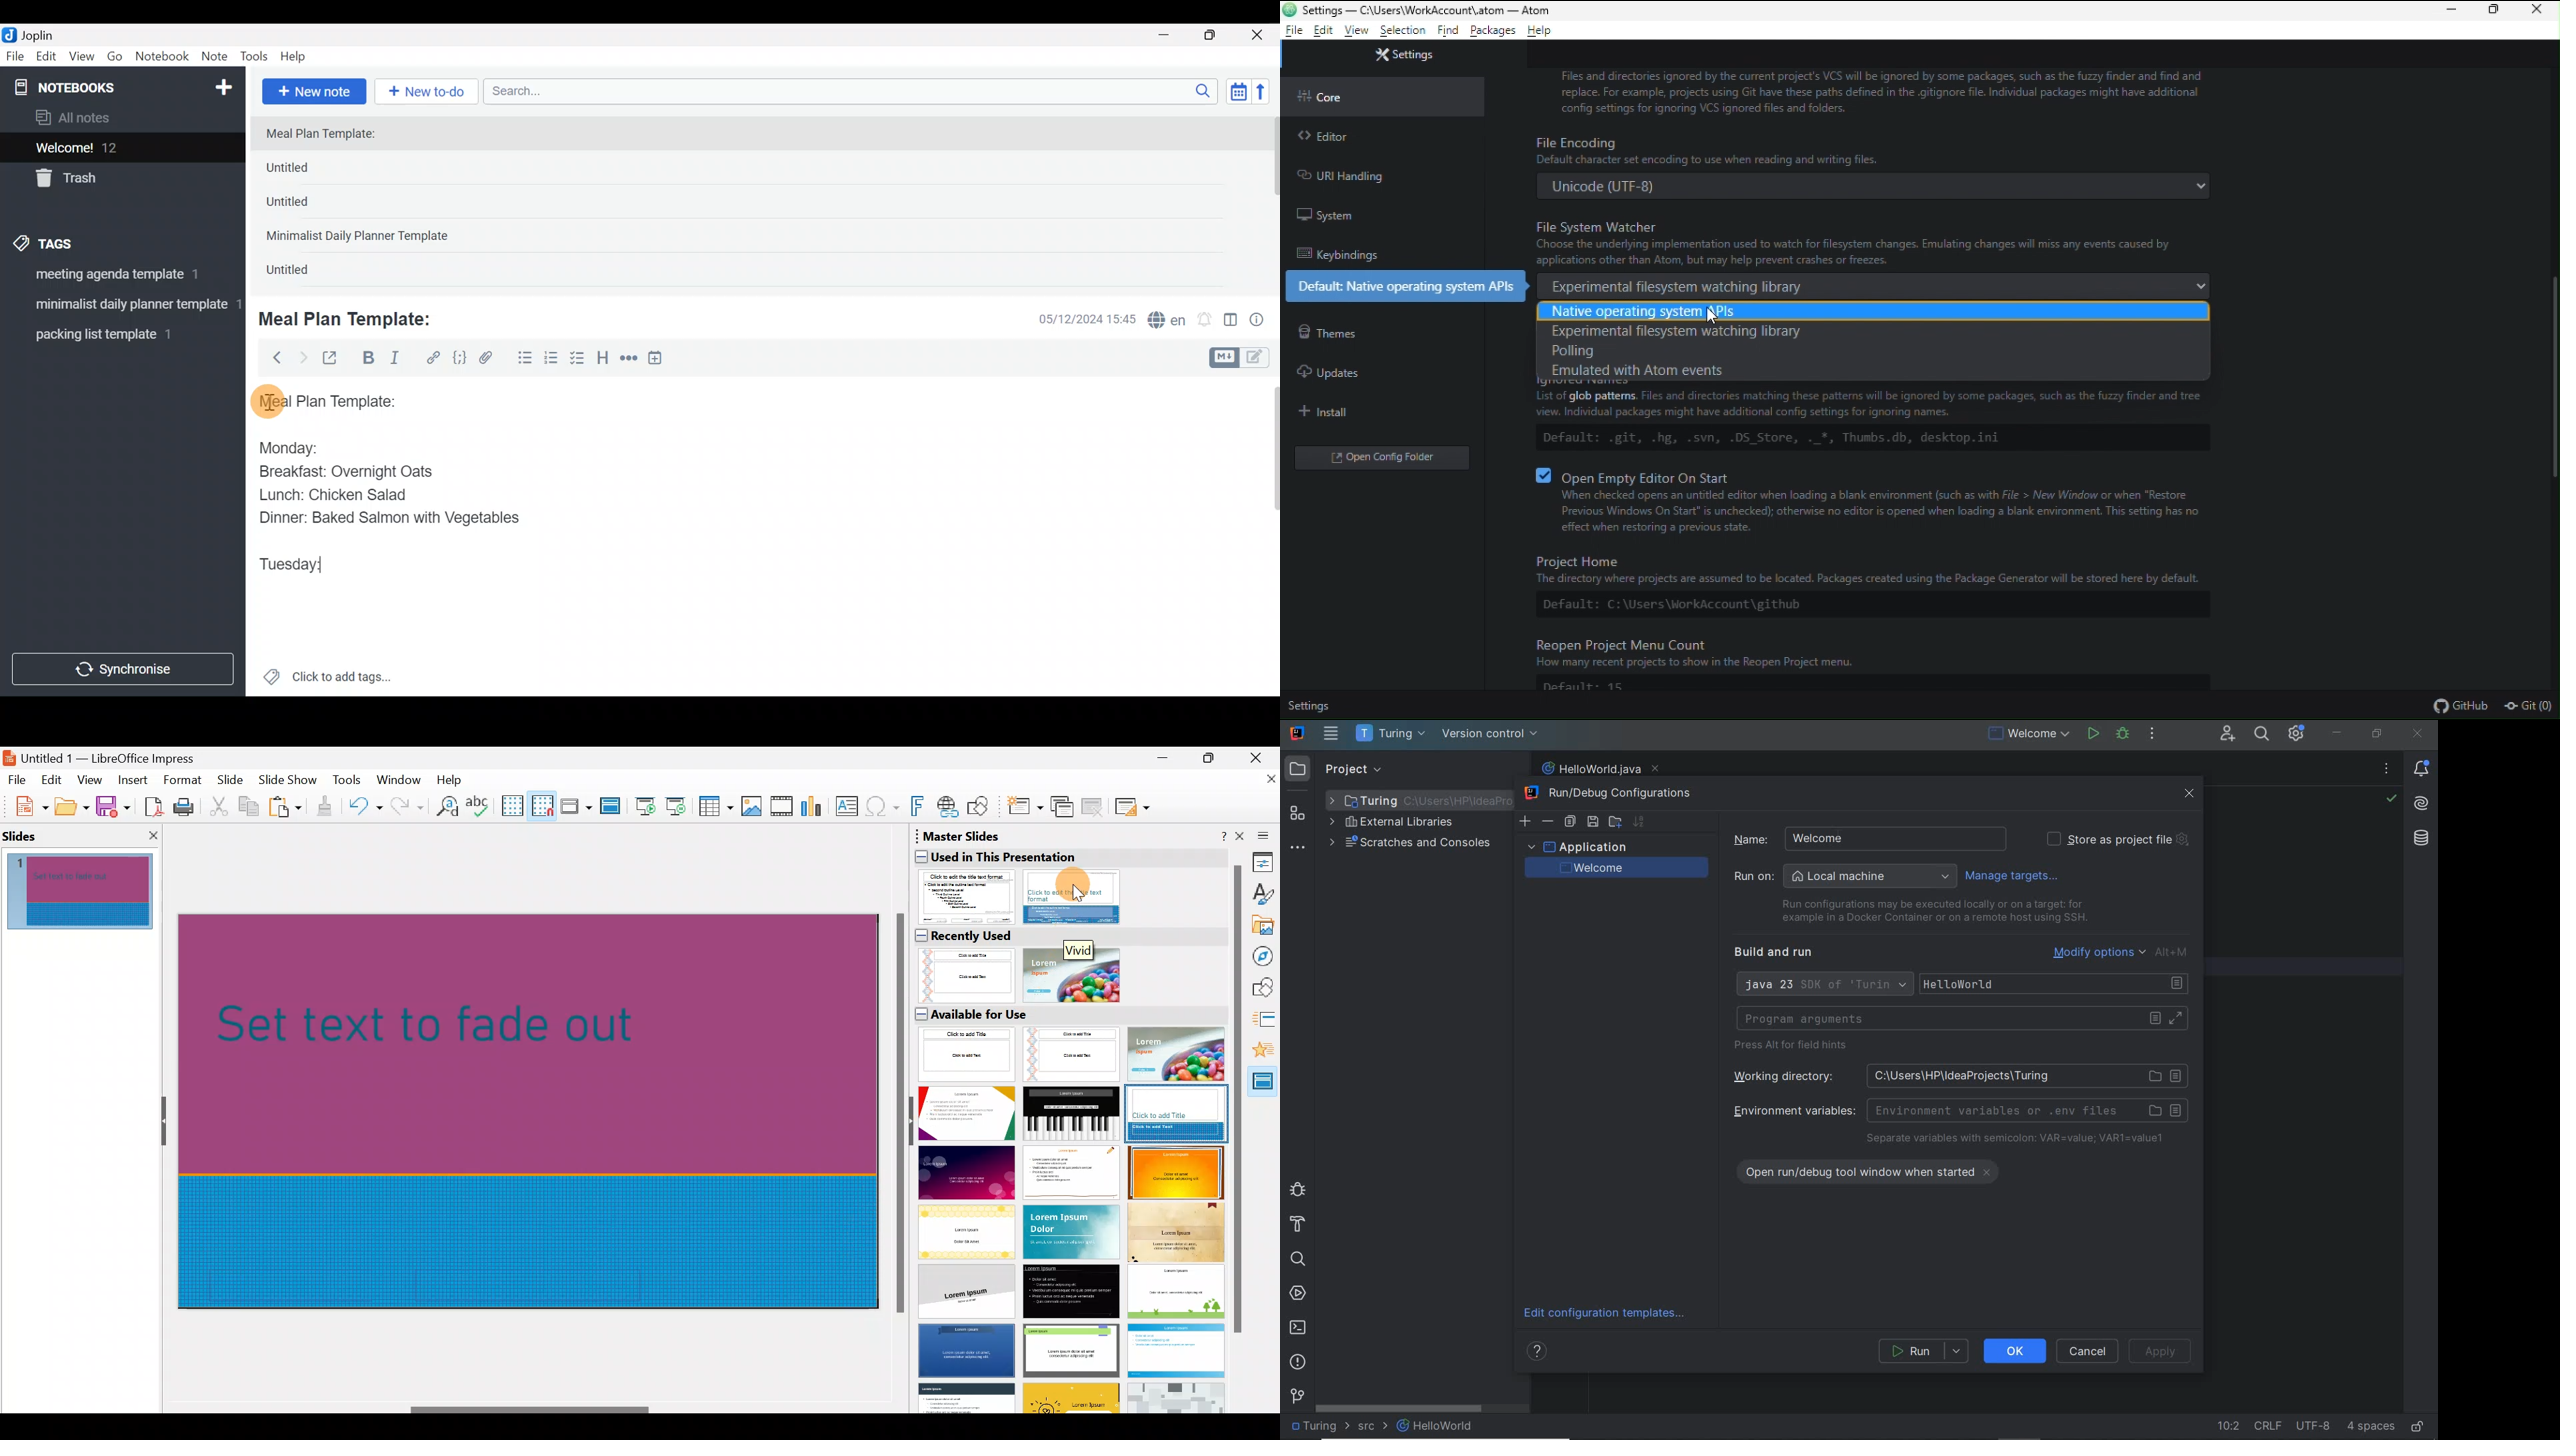 This screenshot has width=2576, height=1456. What do you see at coordinates (1063, 964) in the screenshot?
I see `Recently used` at bounding box center [1063, 964].